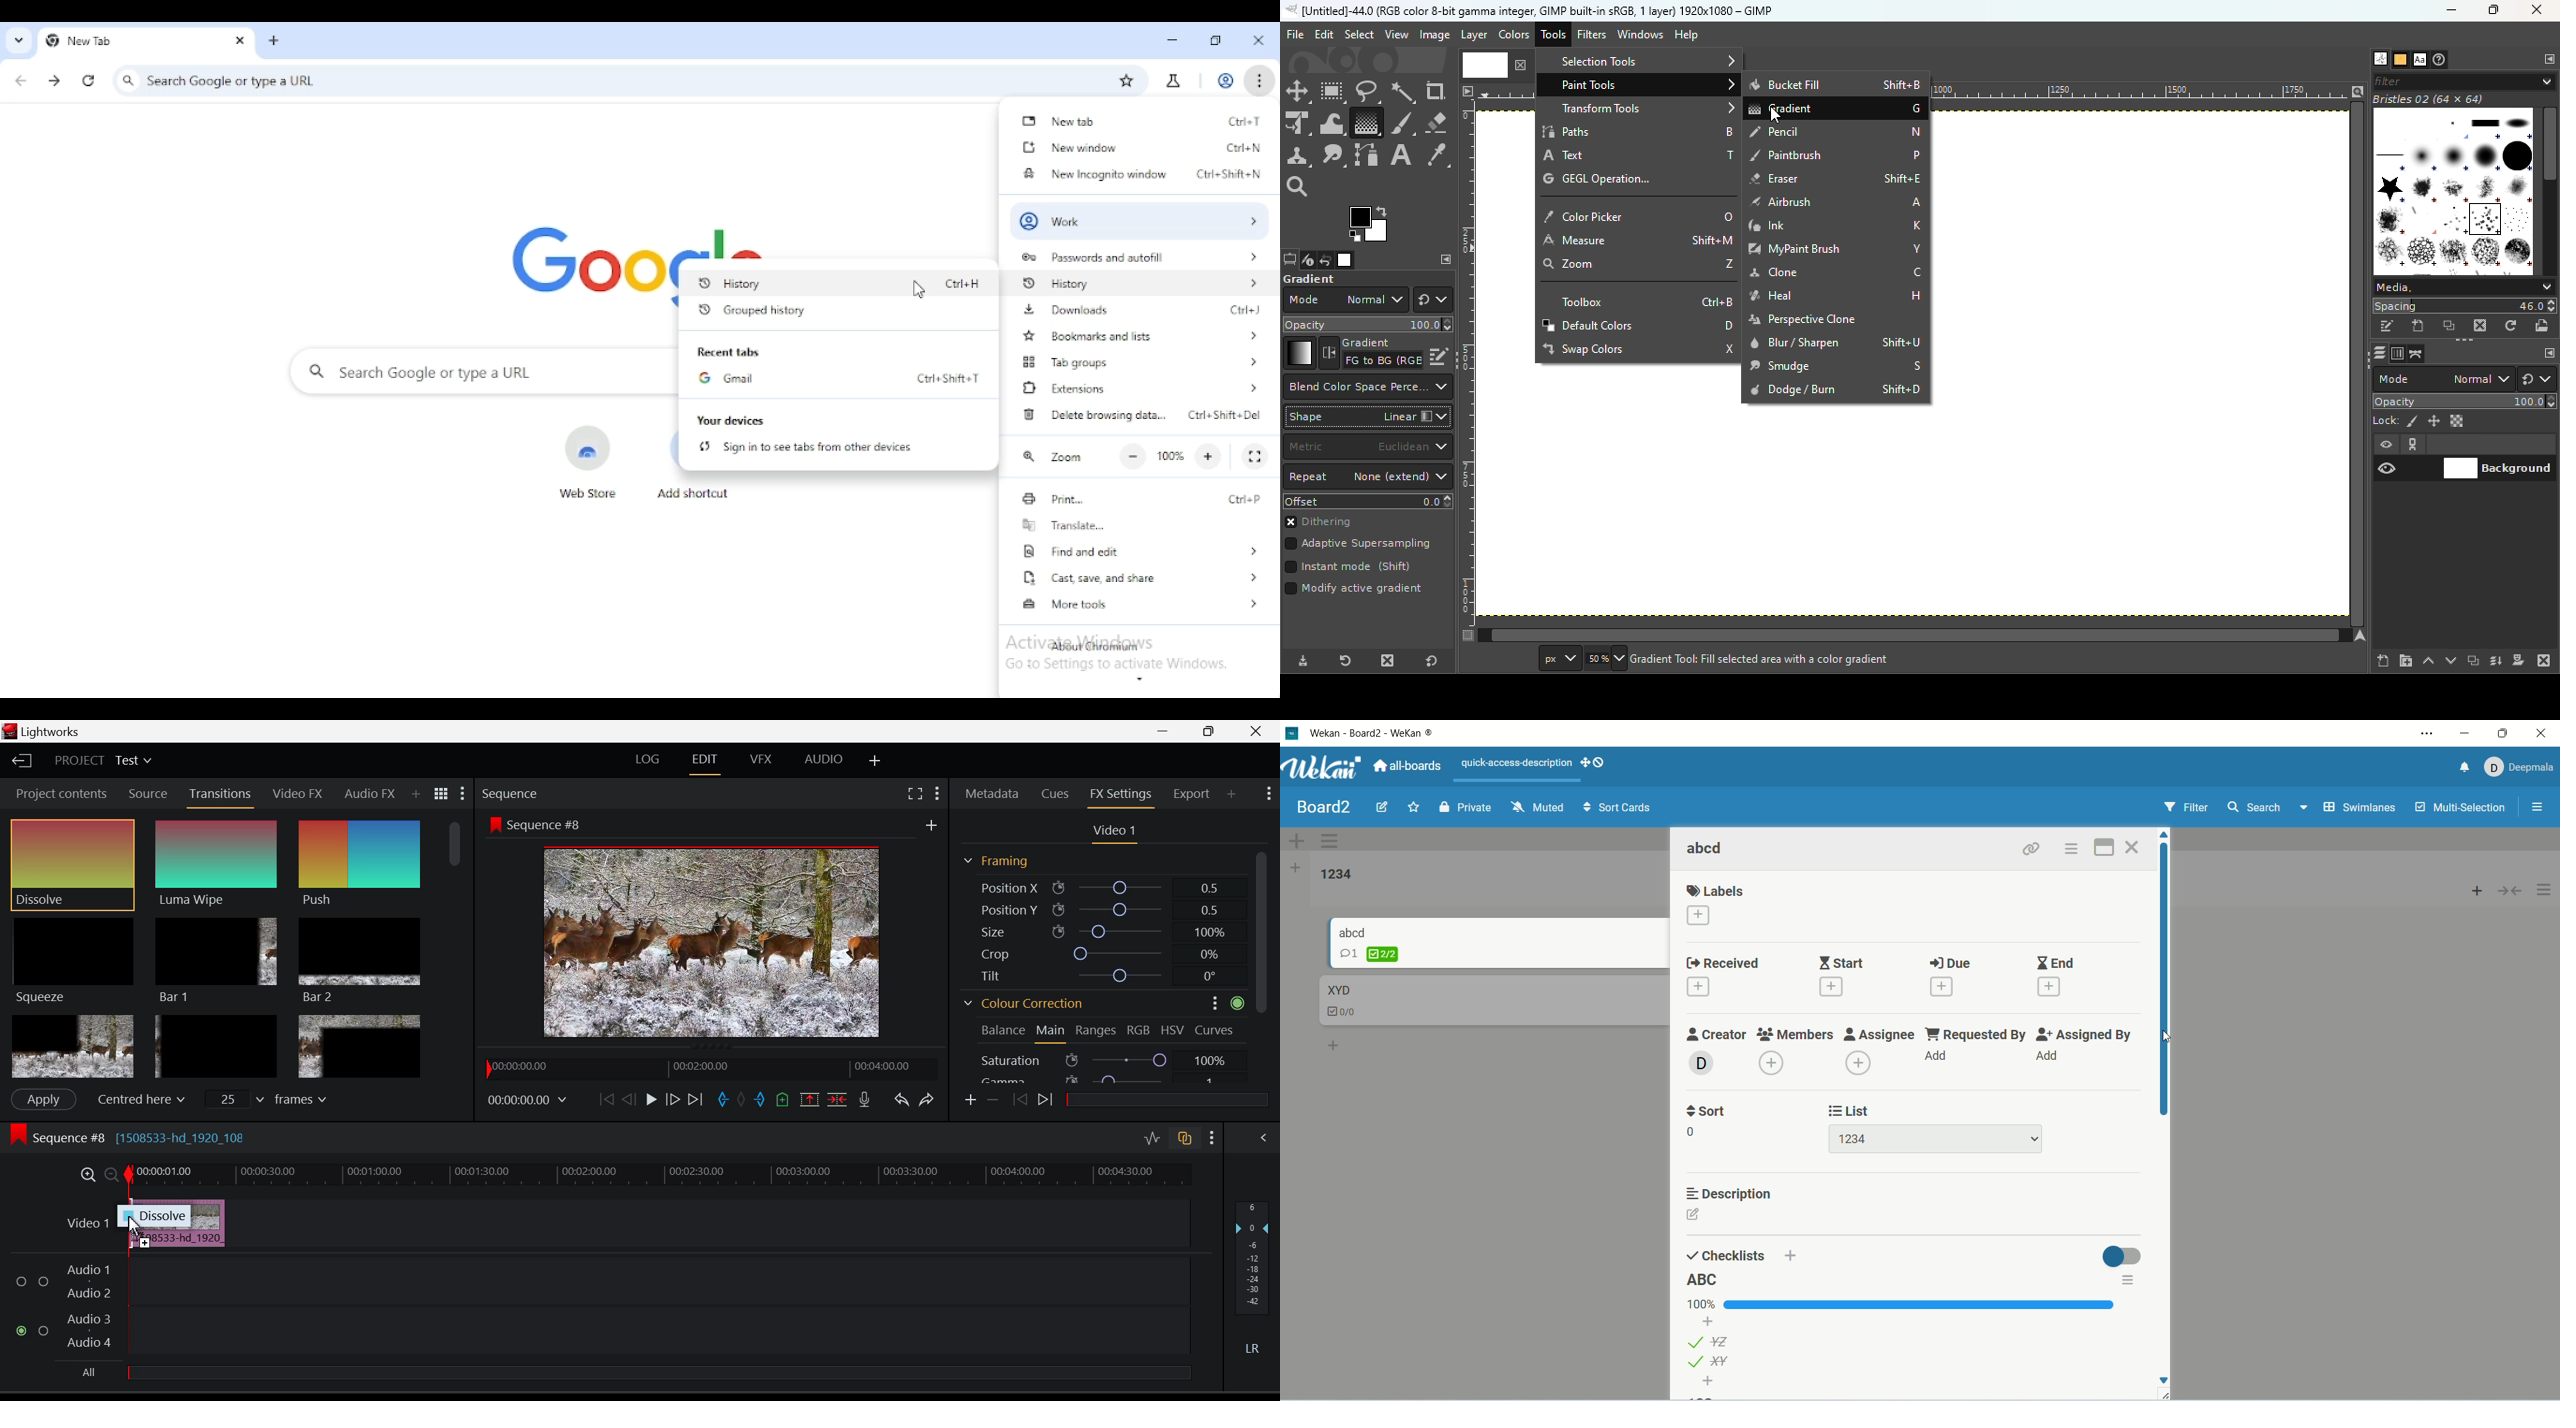 The width and height of the screenshot is (2576, 1428). I want to click on shortcut for gmail, so click(946, 377).